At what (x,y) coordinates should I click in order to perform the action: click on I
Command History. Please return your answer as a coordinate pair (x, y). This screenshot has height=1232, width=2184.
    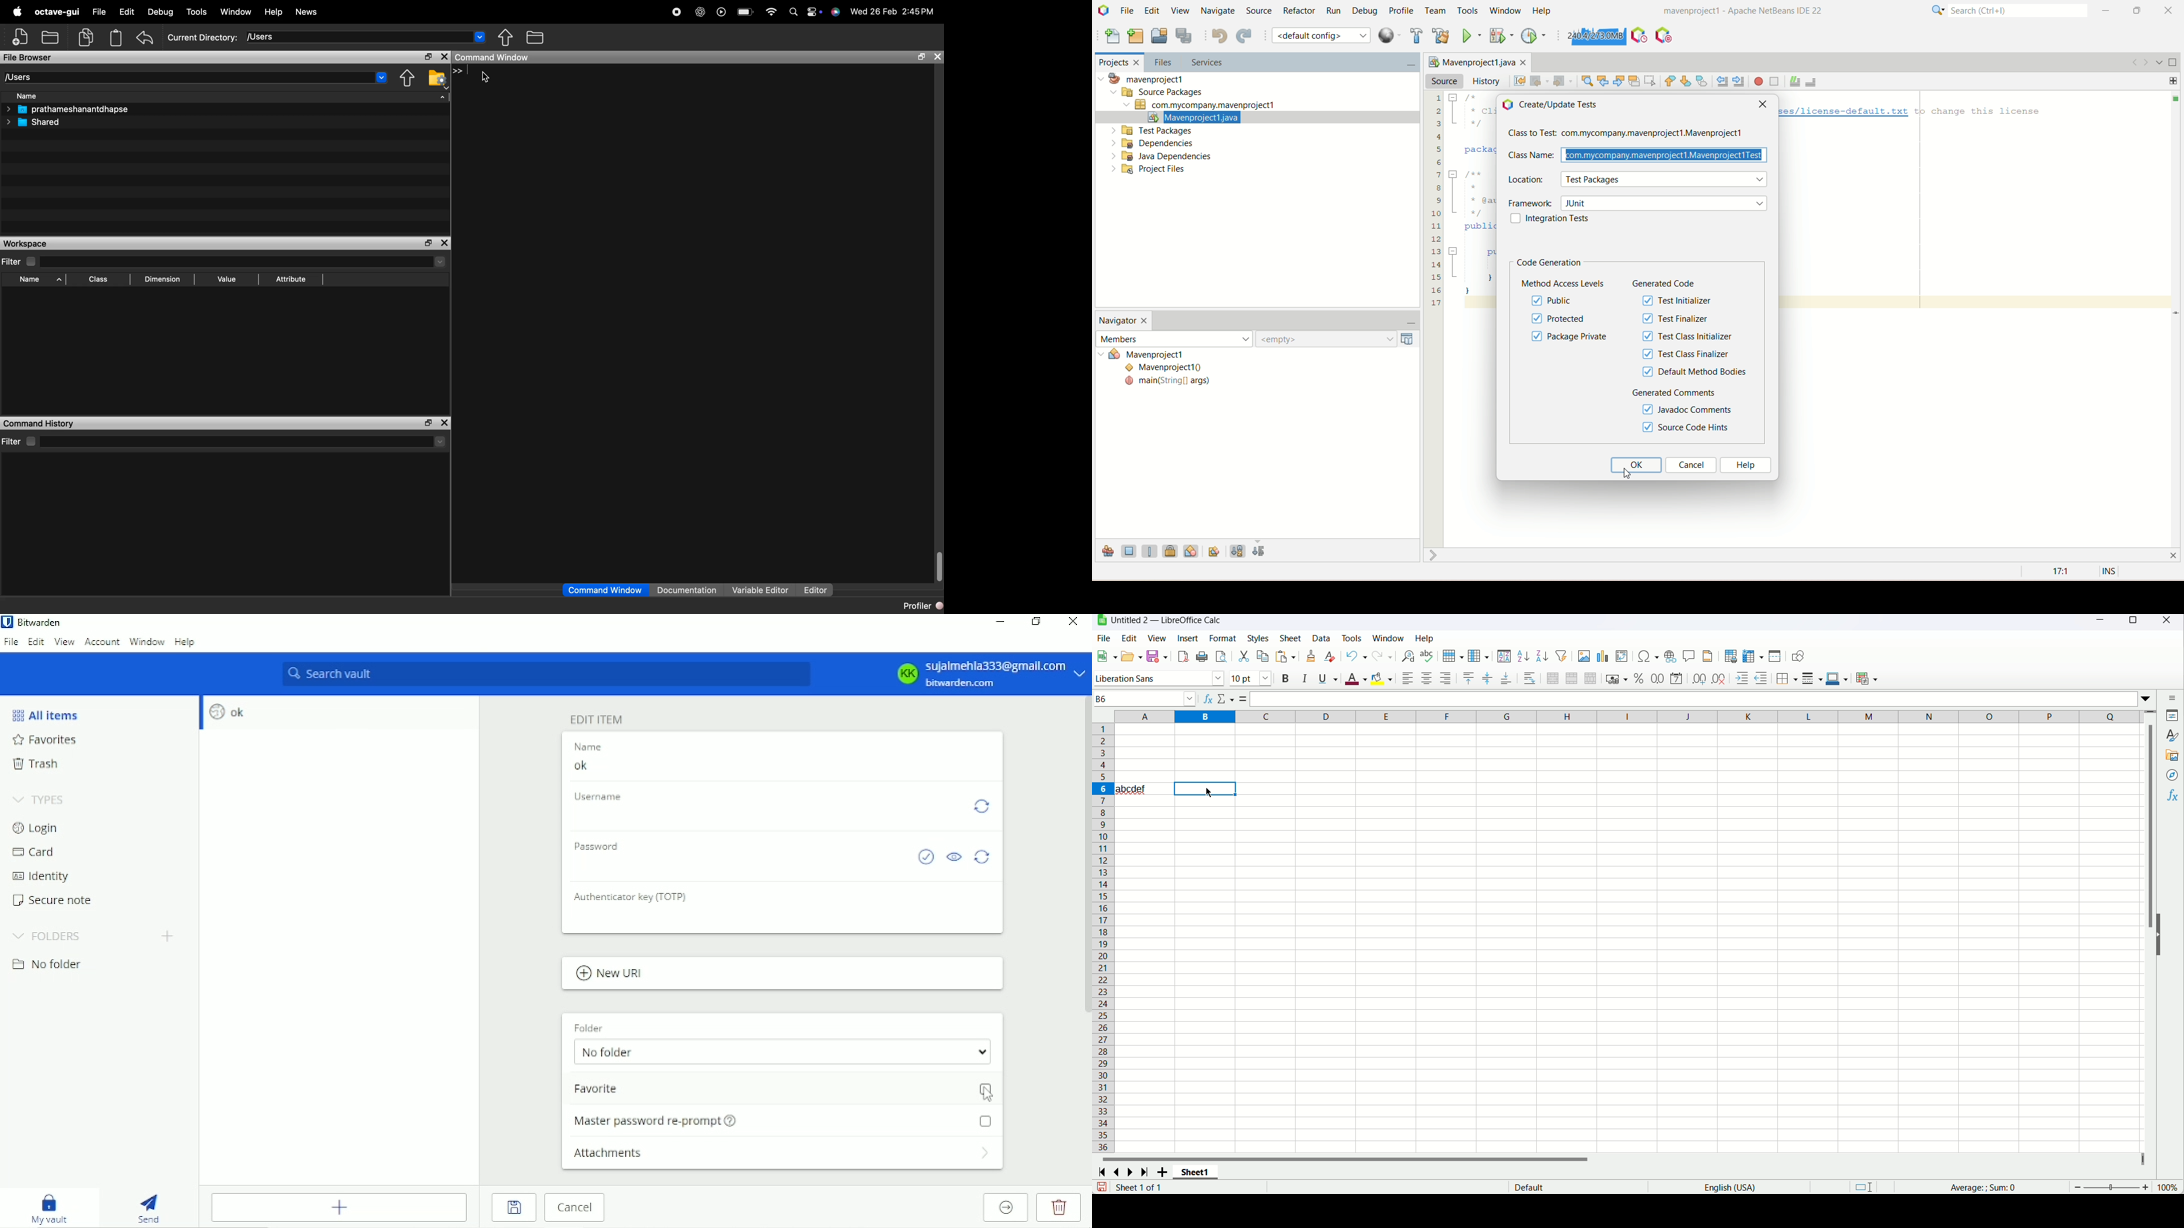
    Looking at the image, I should click on (44, 421).